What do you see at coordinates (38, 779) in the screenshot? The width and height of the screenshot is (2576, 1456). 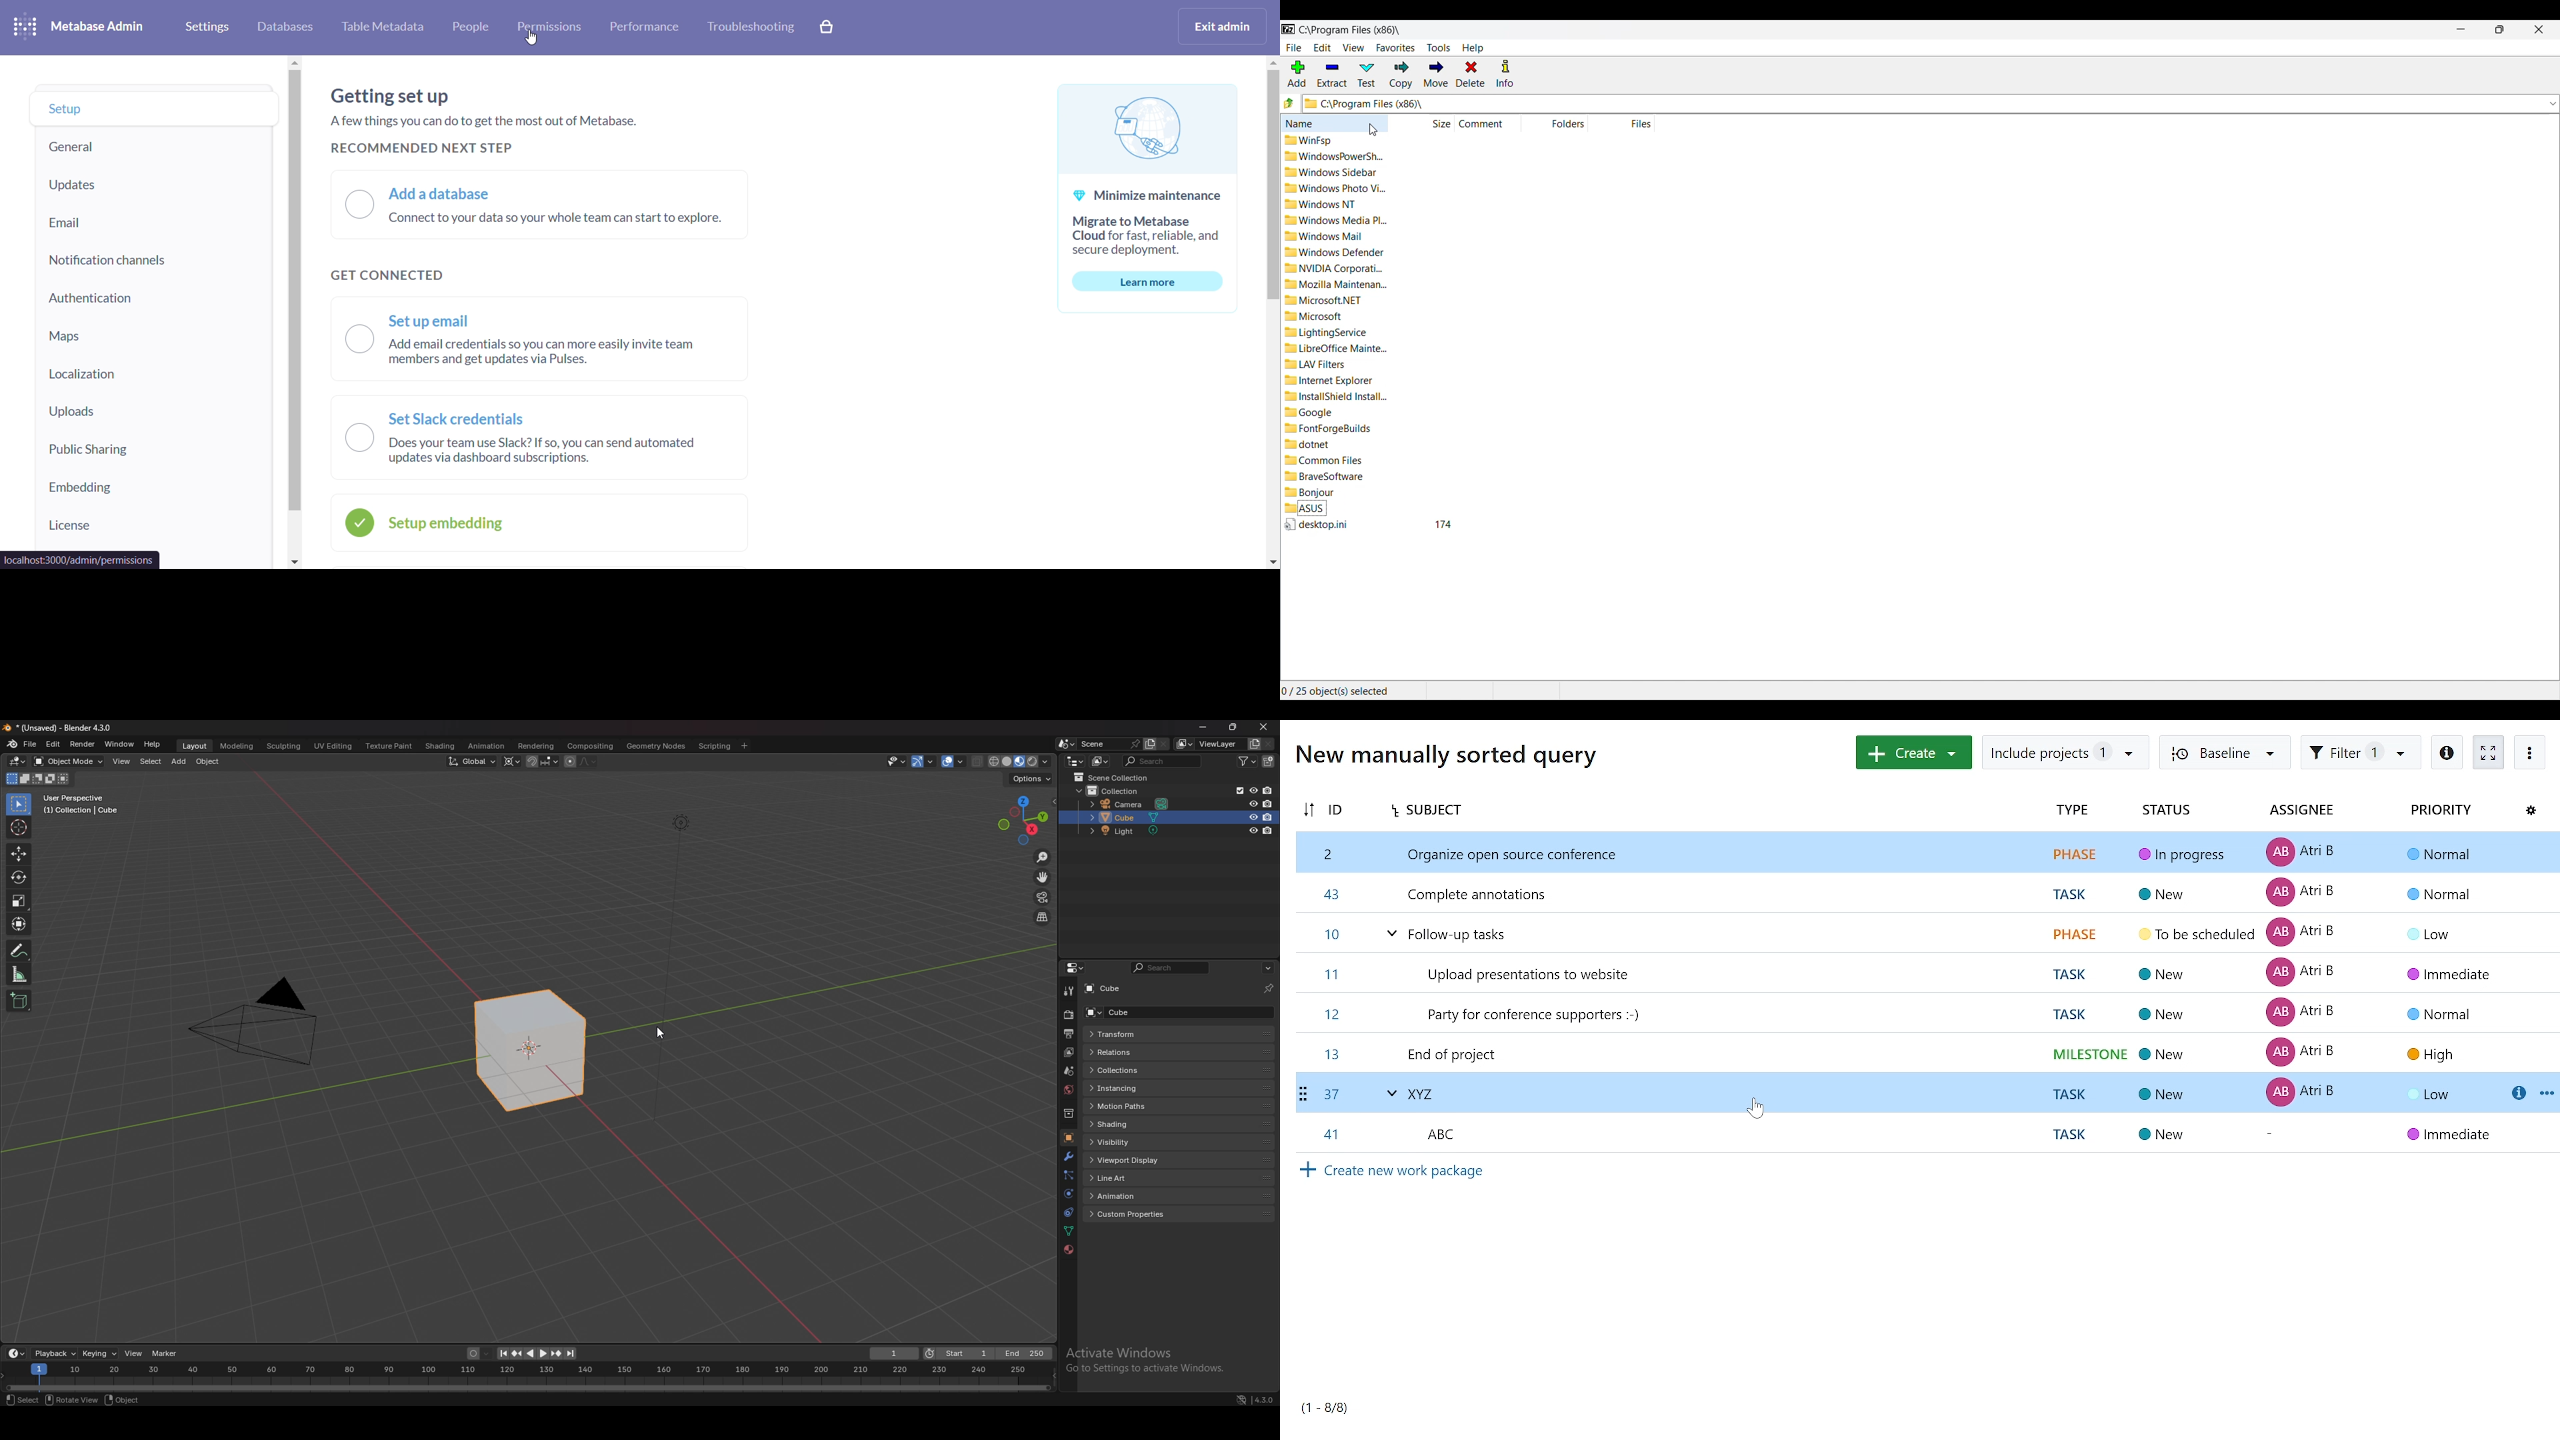 I see `mode` at bounding box center [38, 779].